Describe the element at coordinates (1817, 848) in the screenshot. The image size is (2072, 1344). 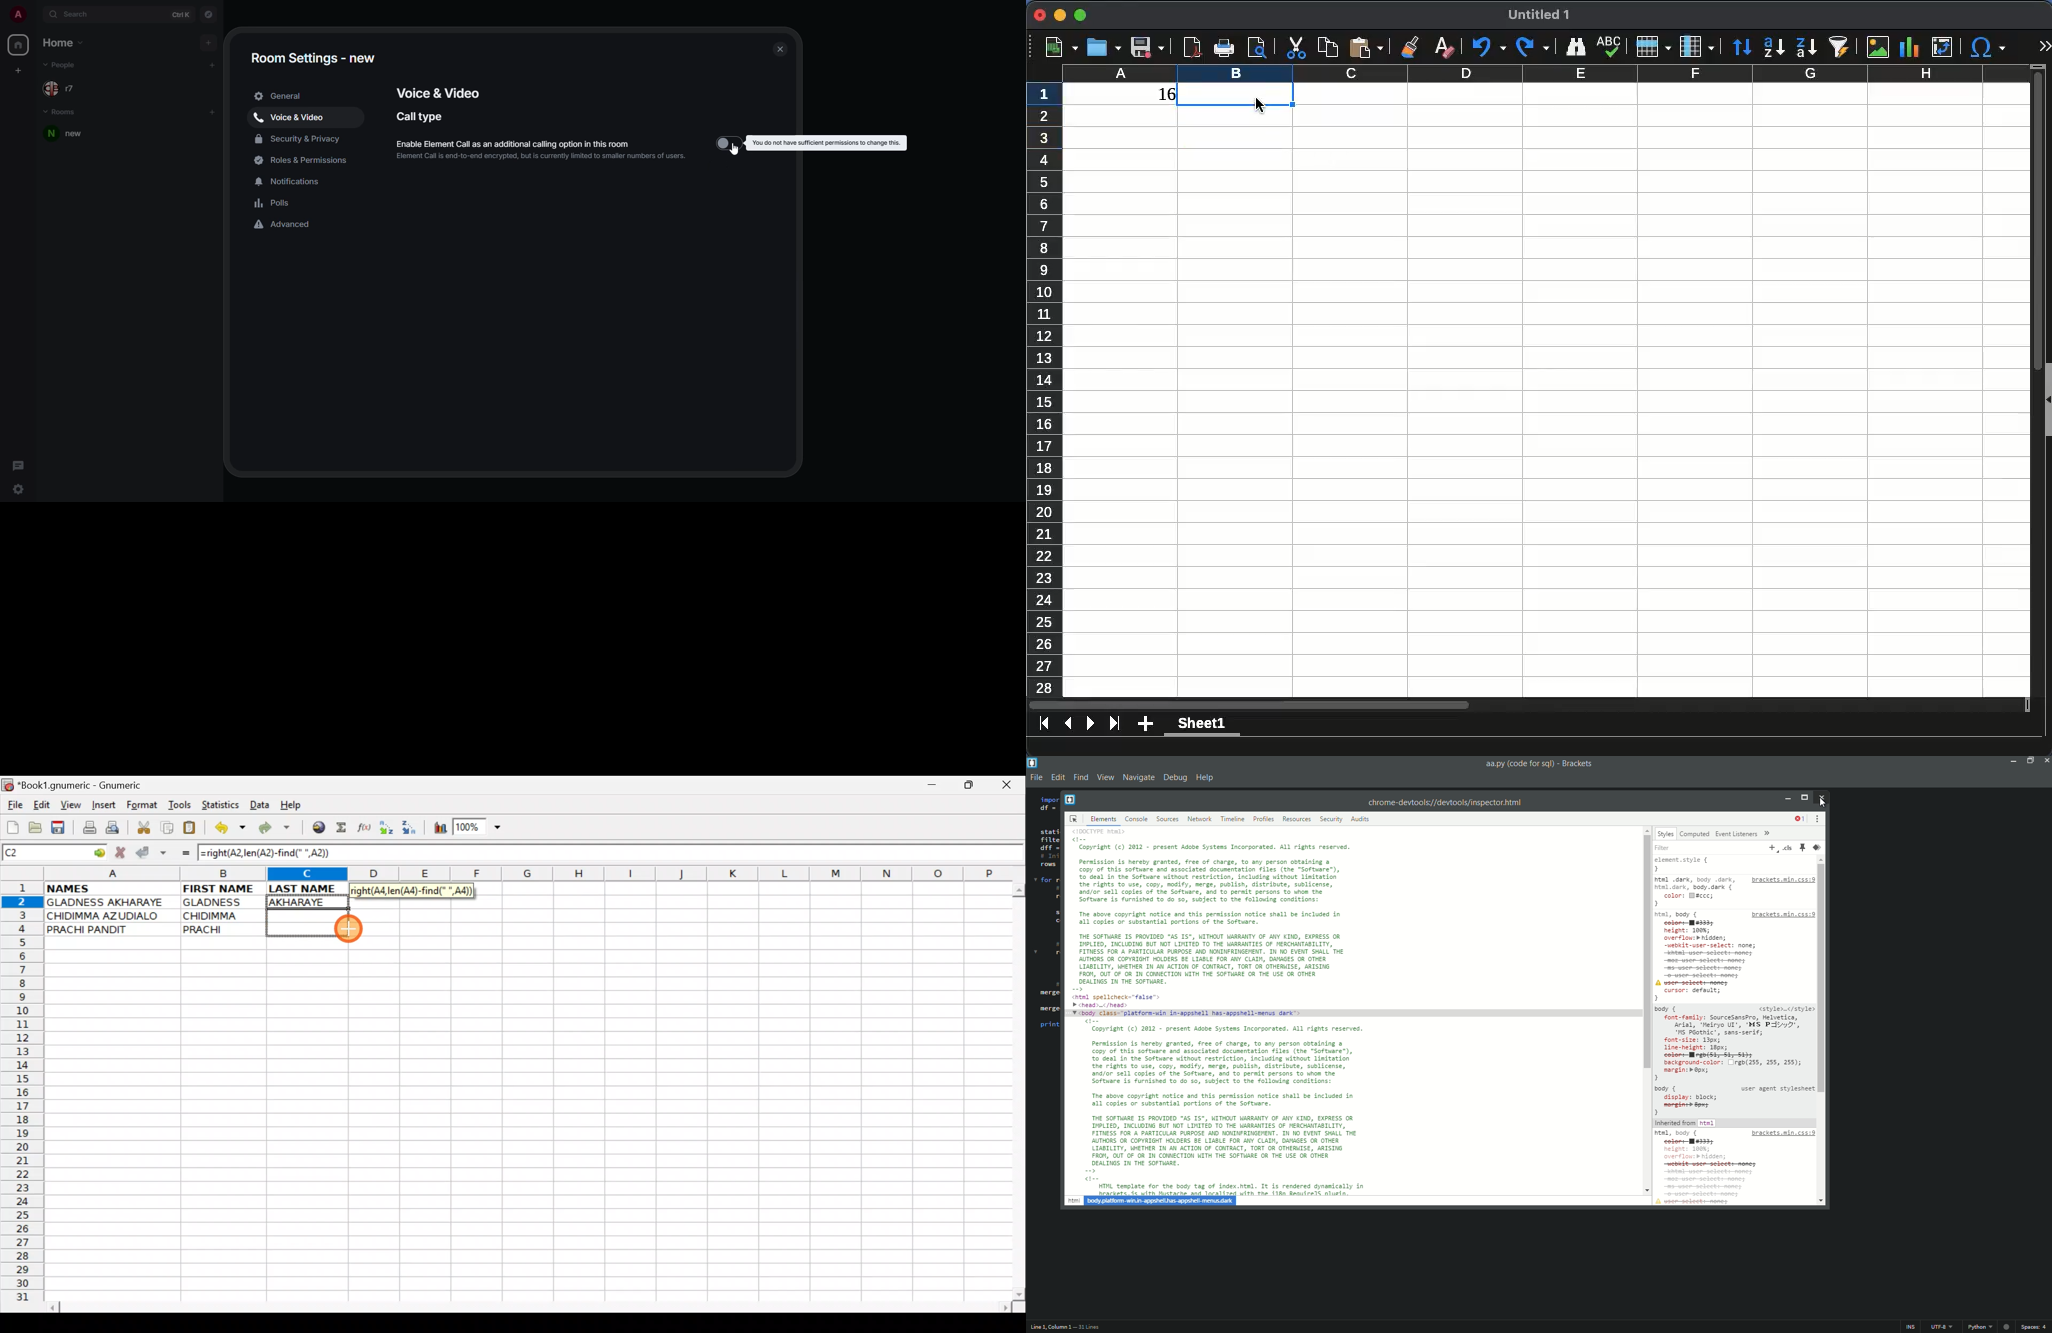
I see `animations` at that location.